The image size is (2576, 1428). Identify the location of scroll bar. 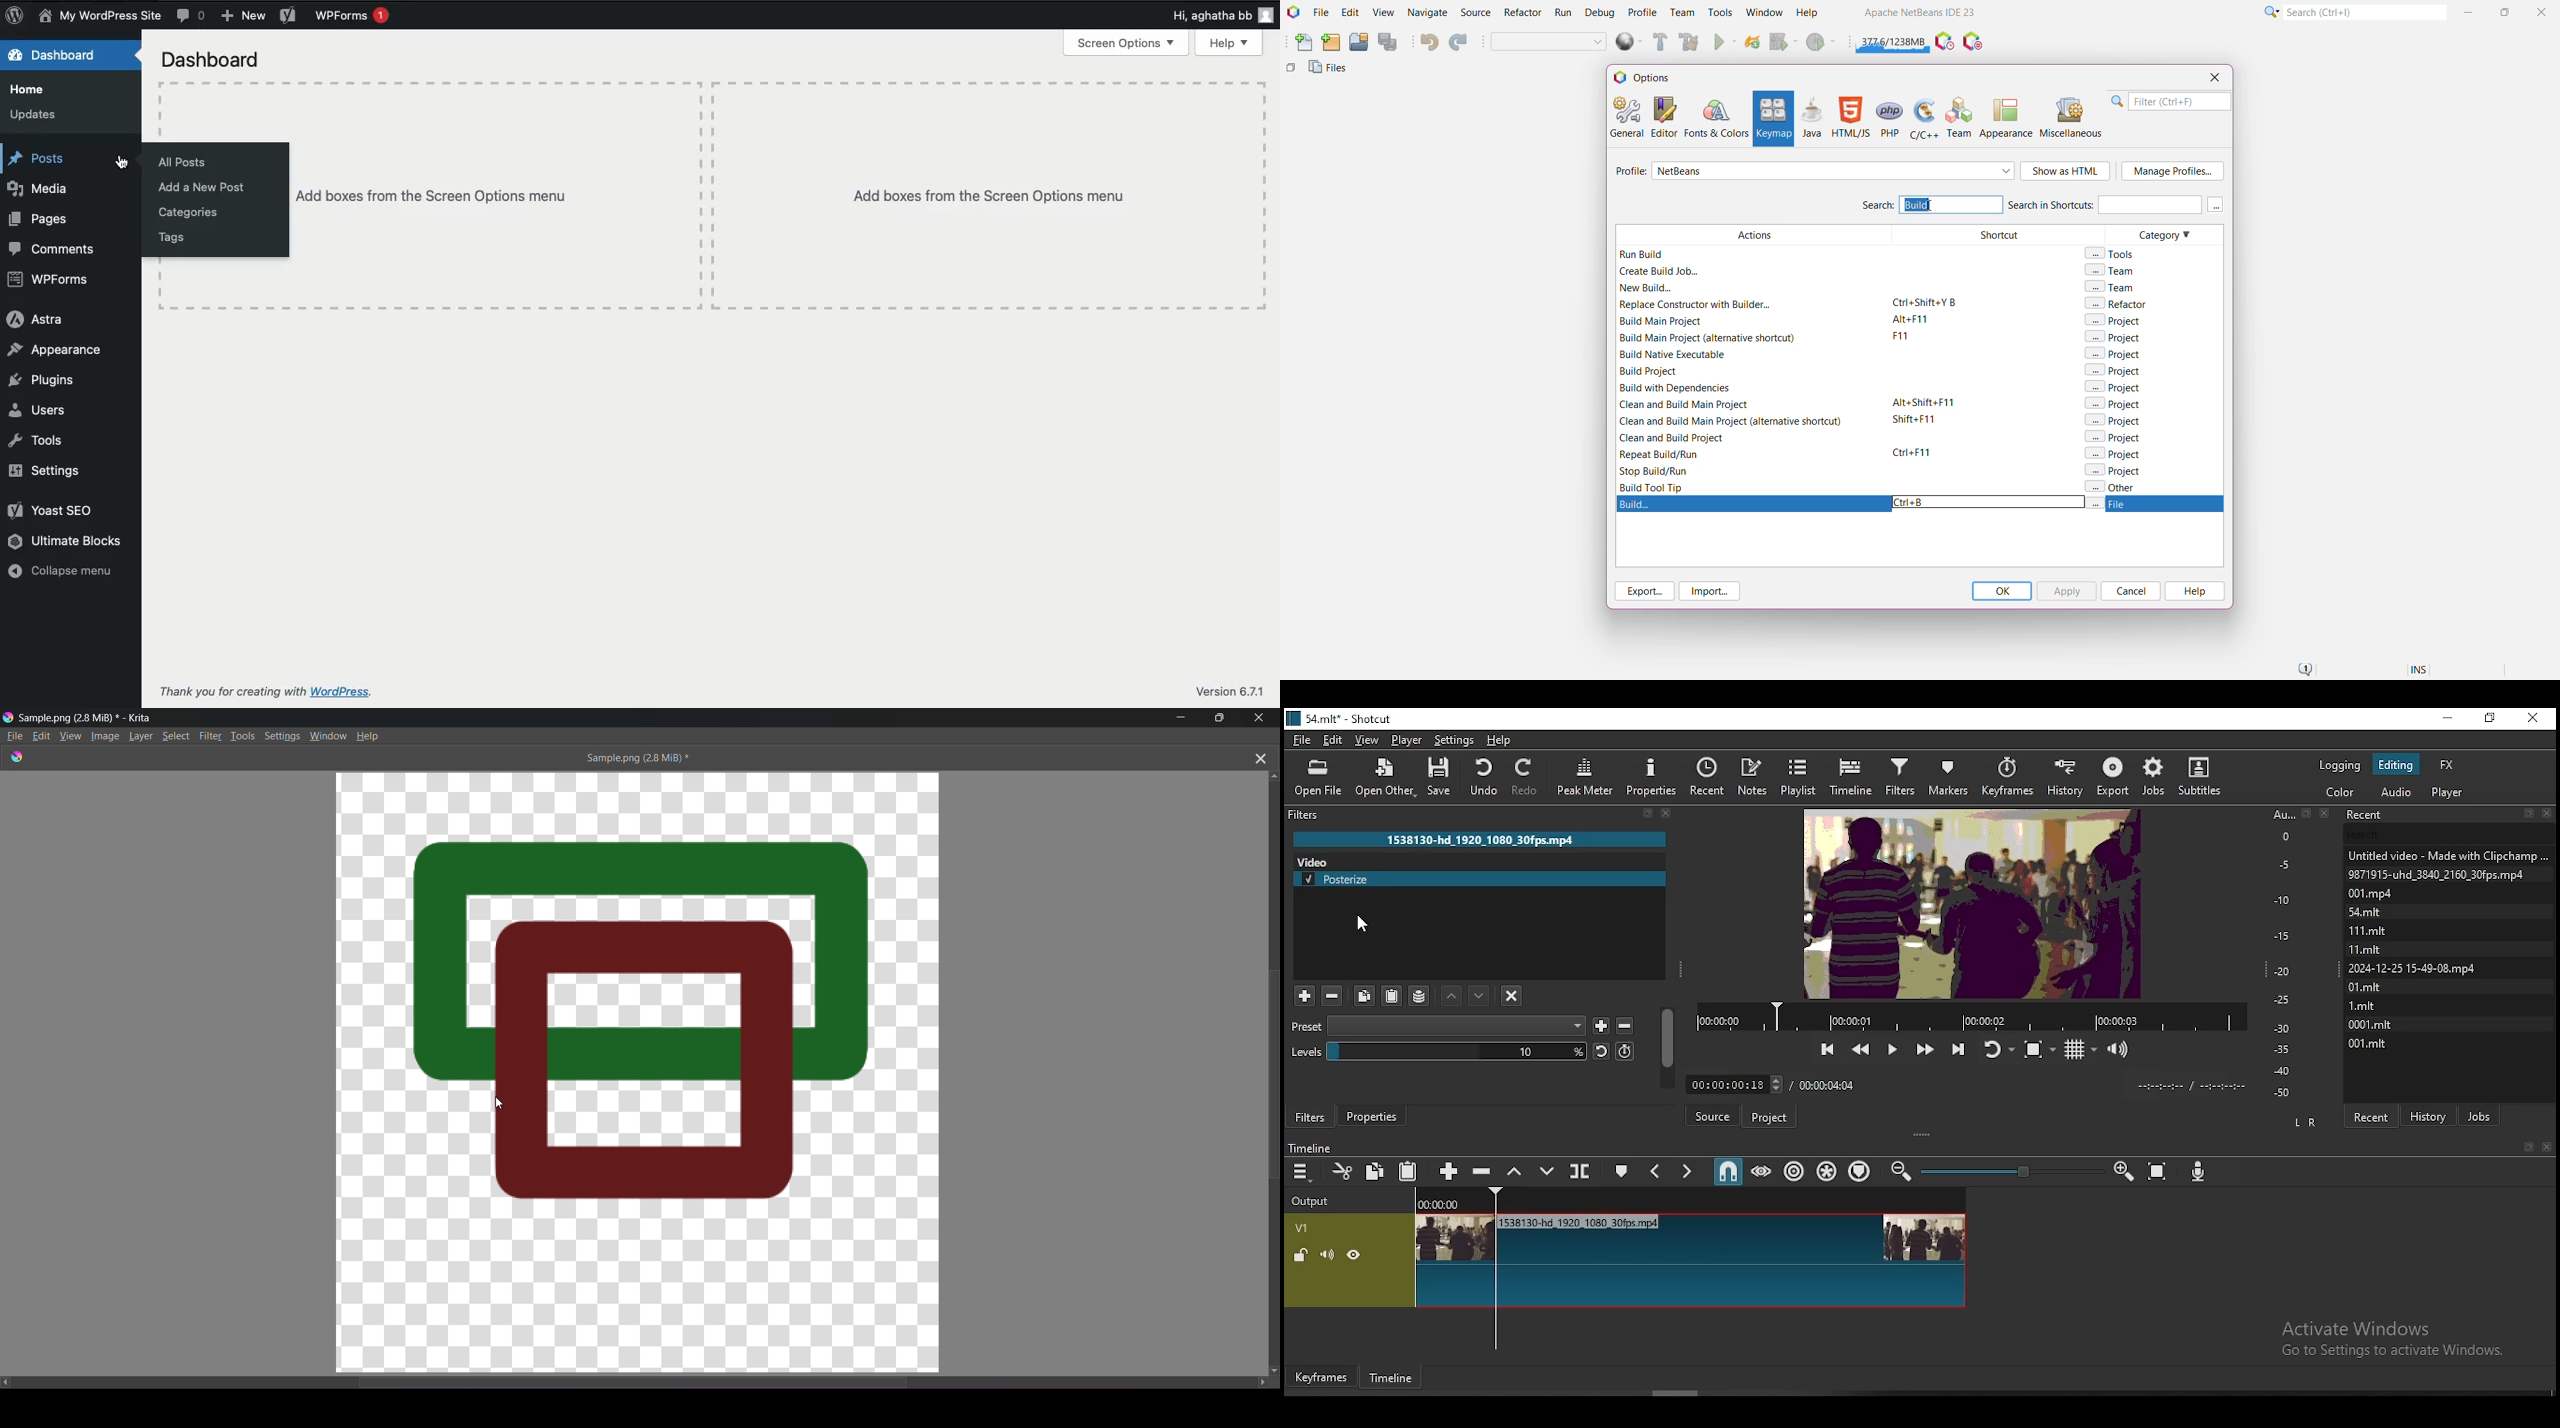
(1679, 1391).